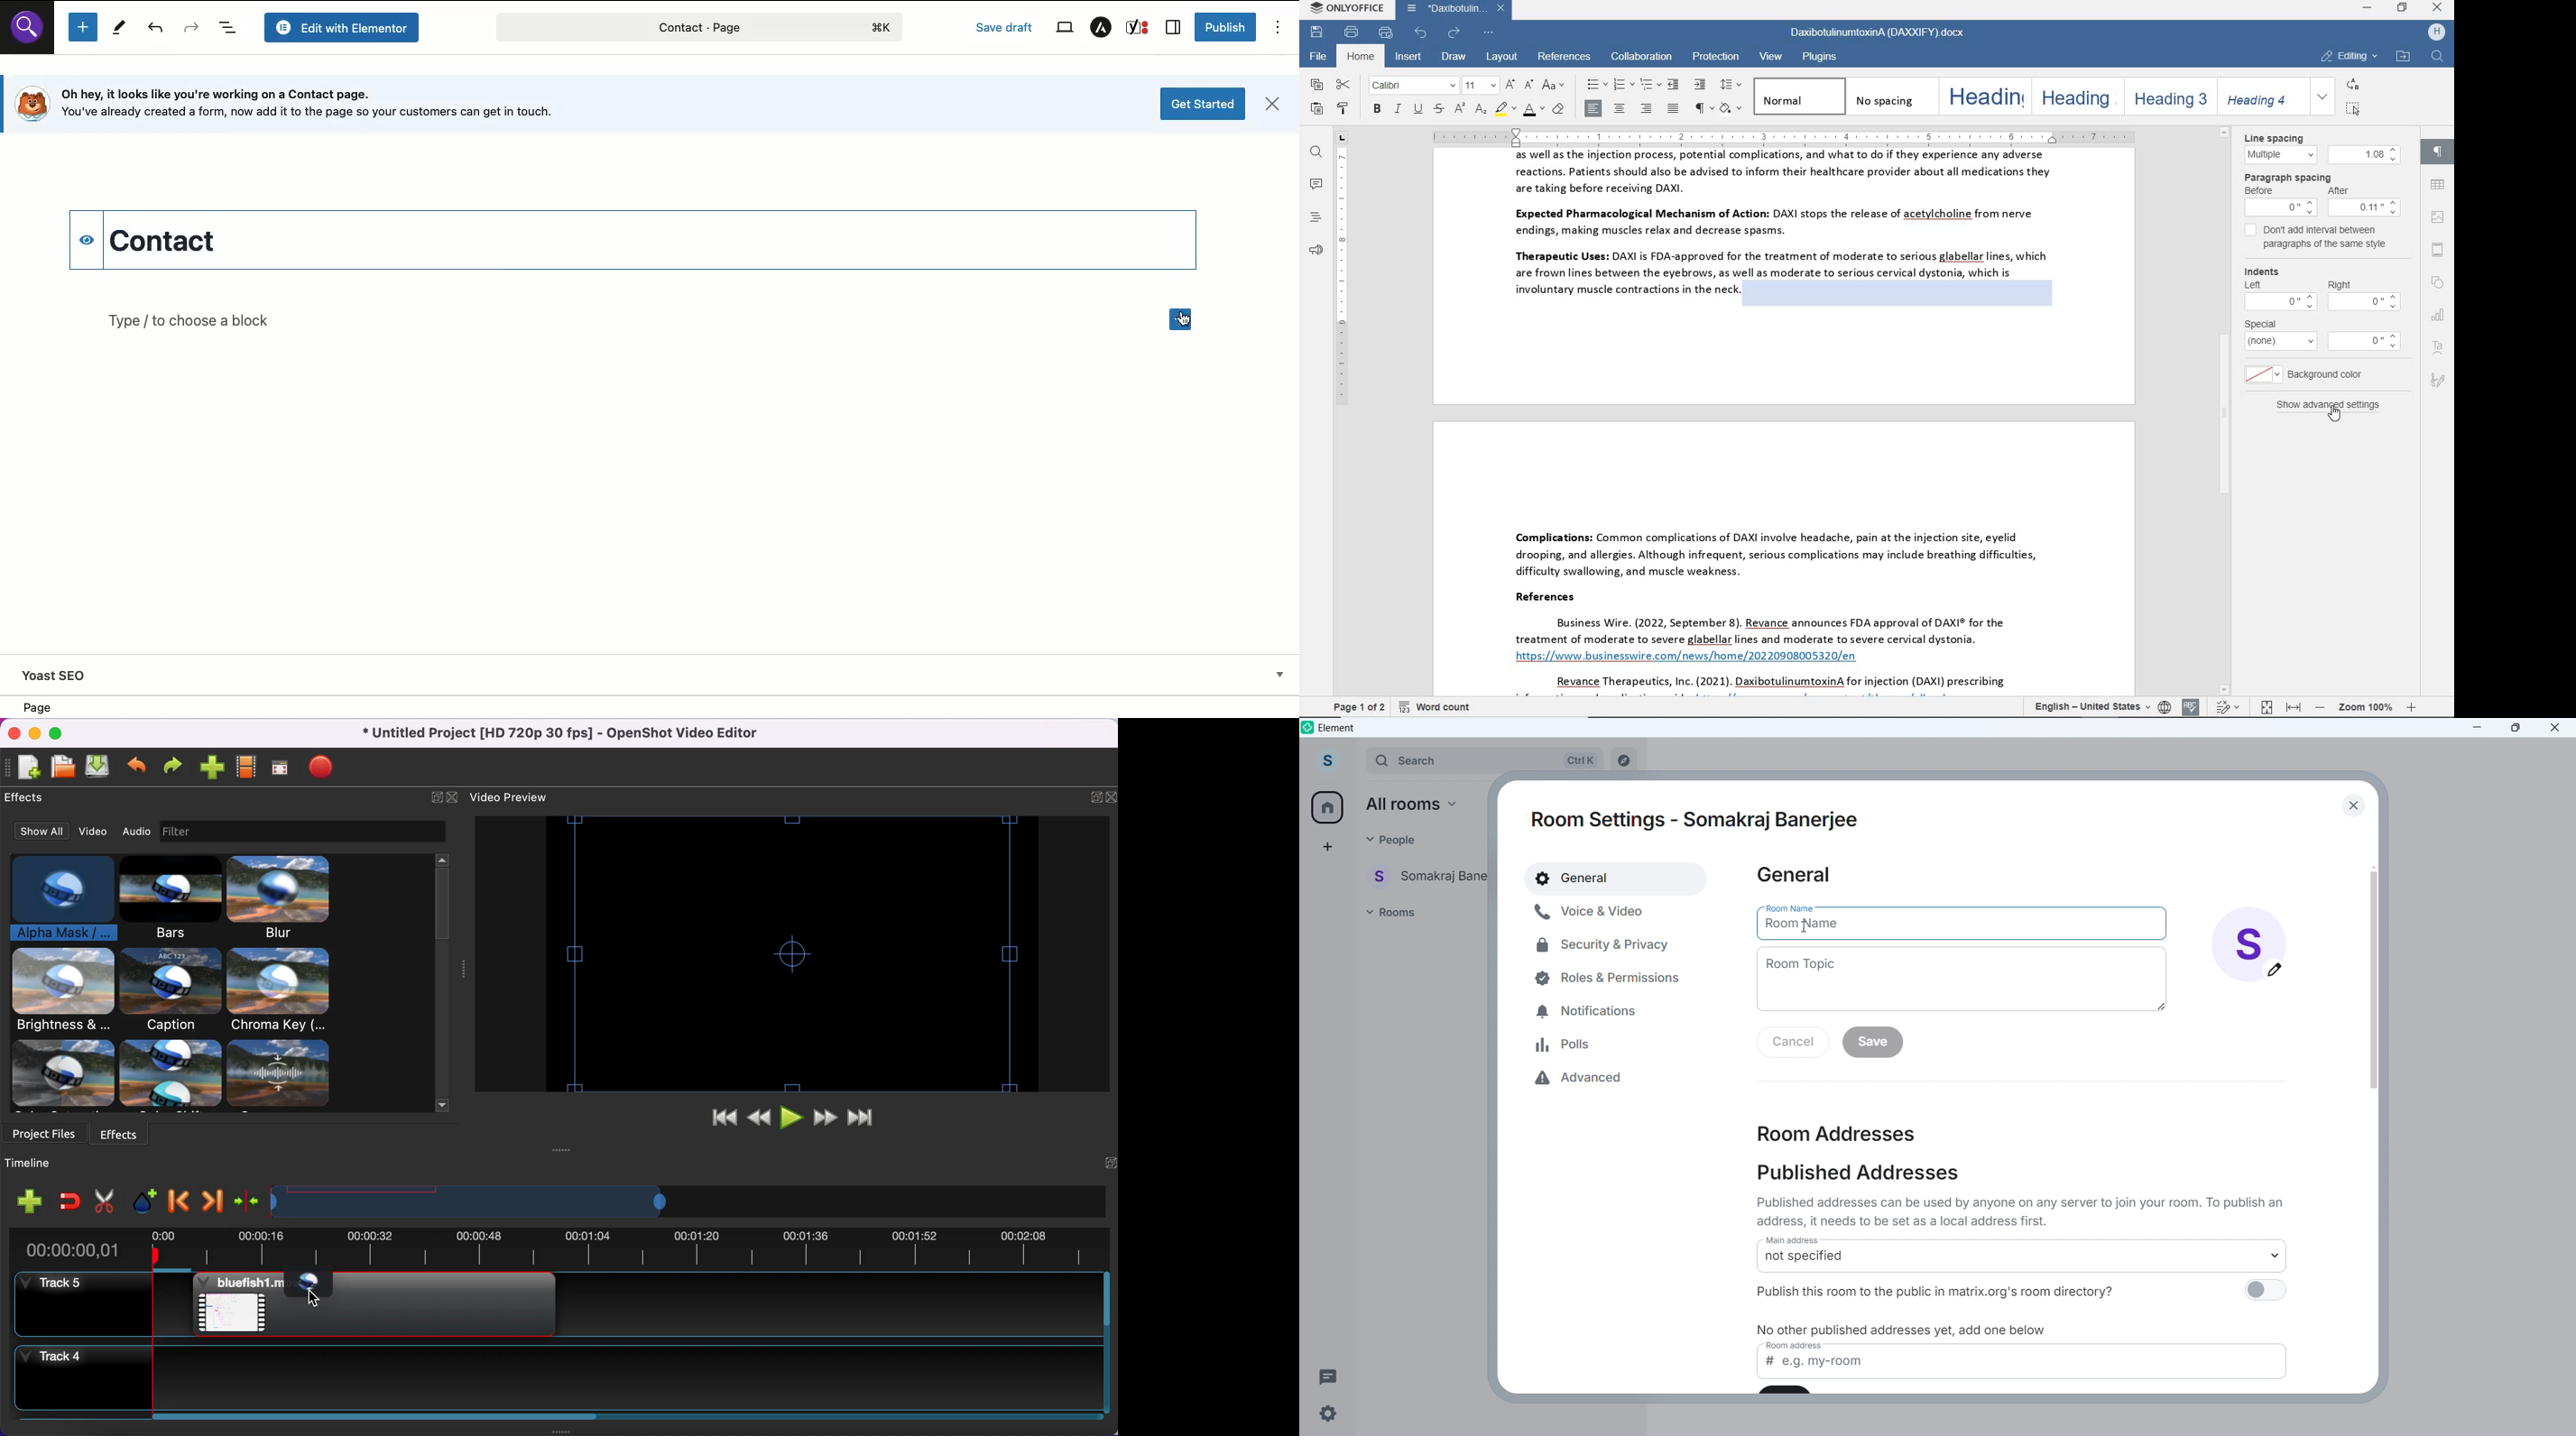 This screenshot has width=2576, height=1456. What do you see at coordinates (129, 1135) in the screenshot?
I see `effects` at bounding box center [129, 1135].